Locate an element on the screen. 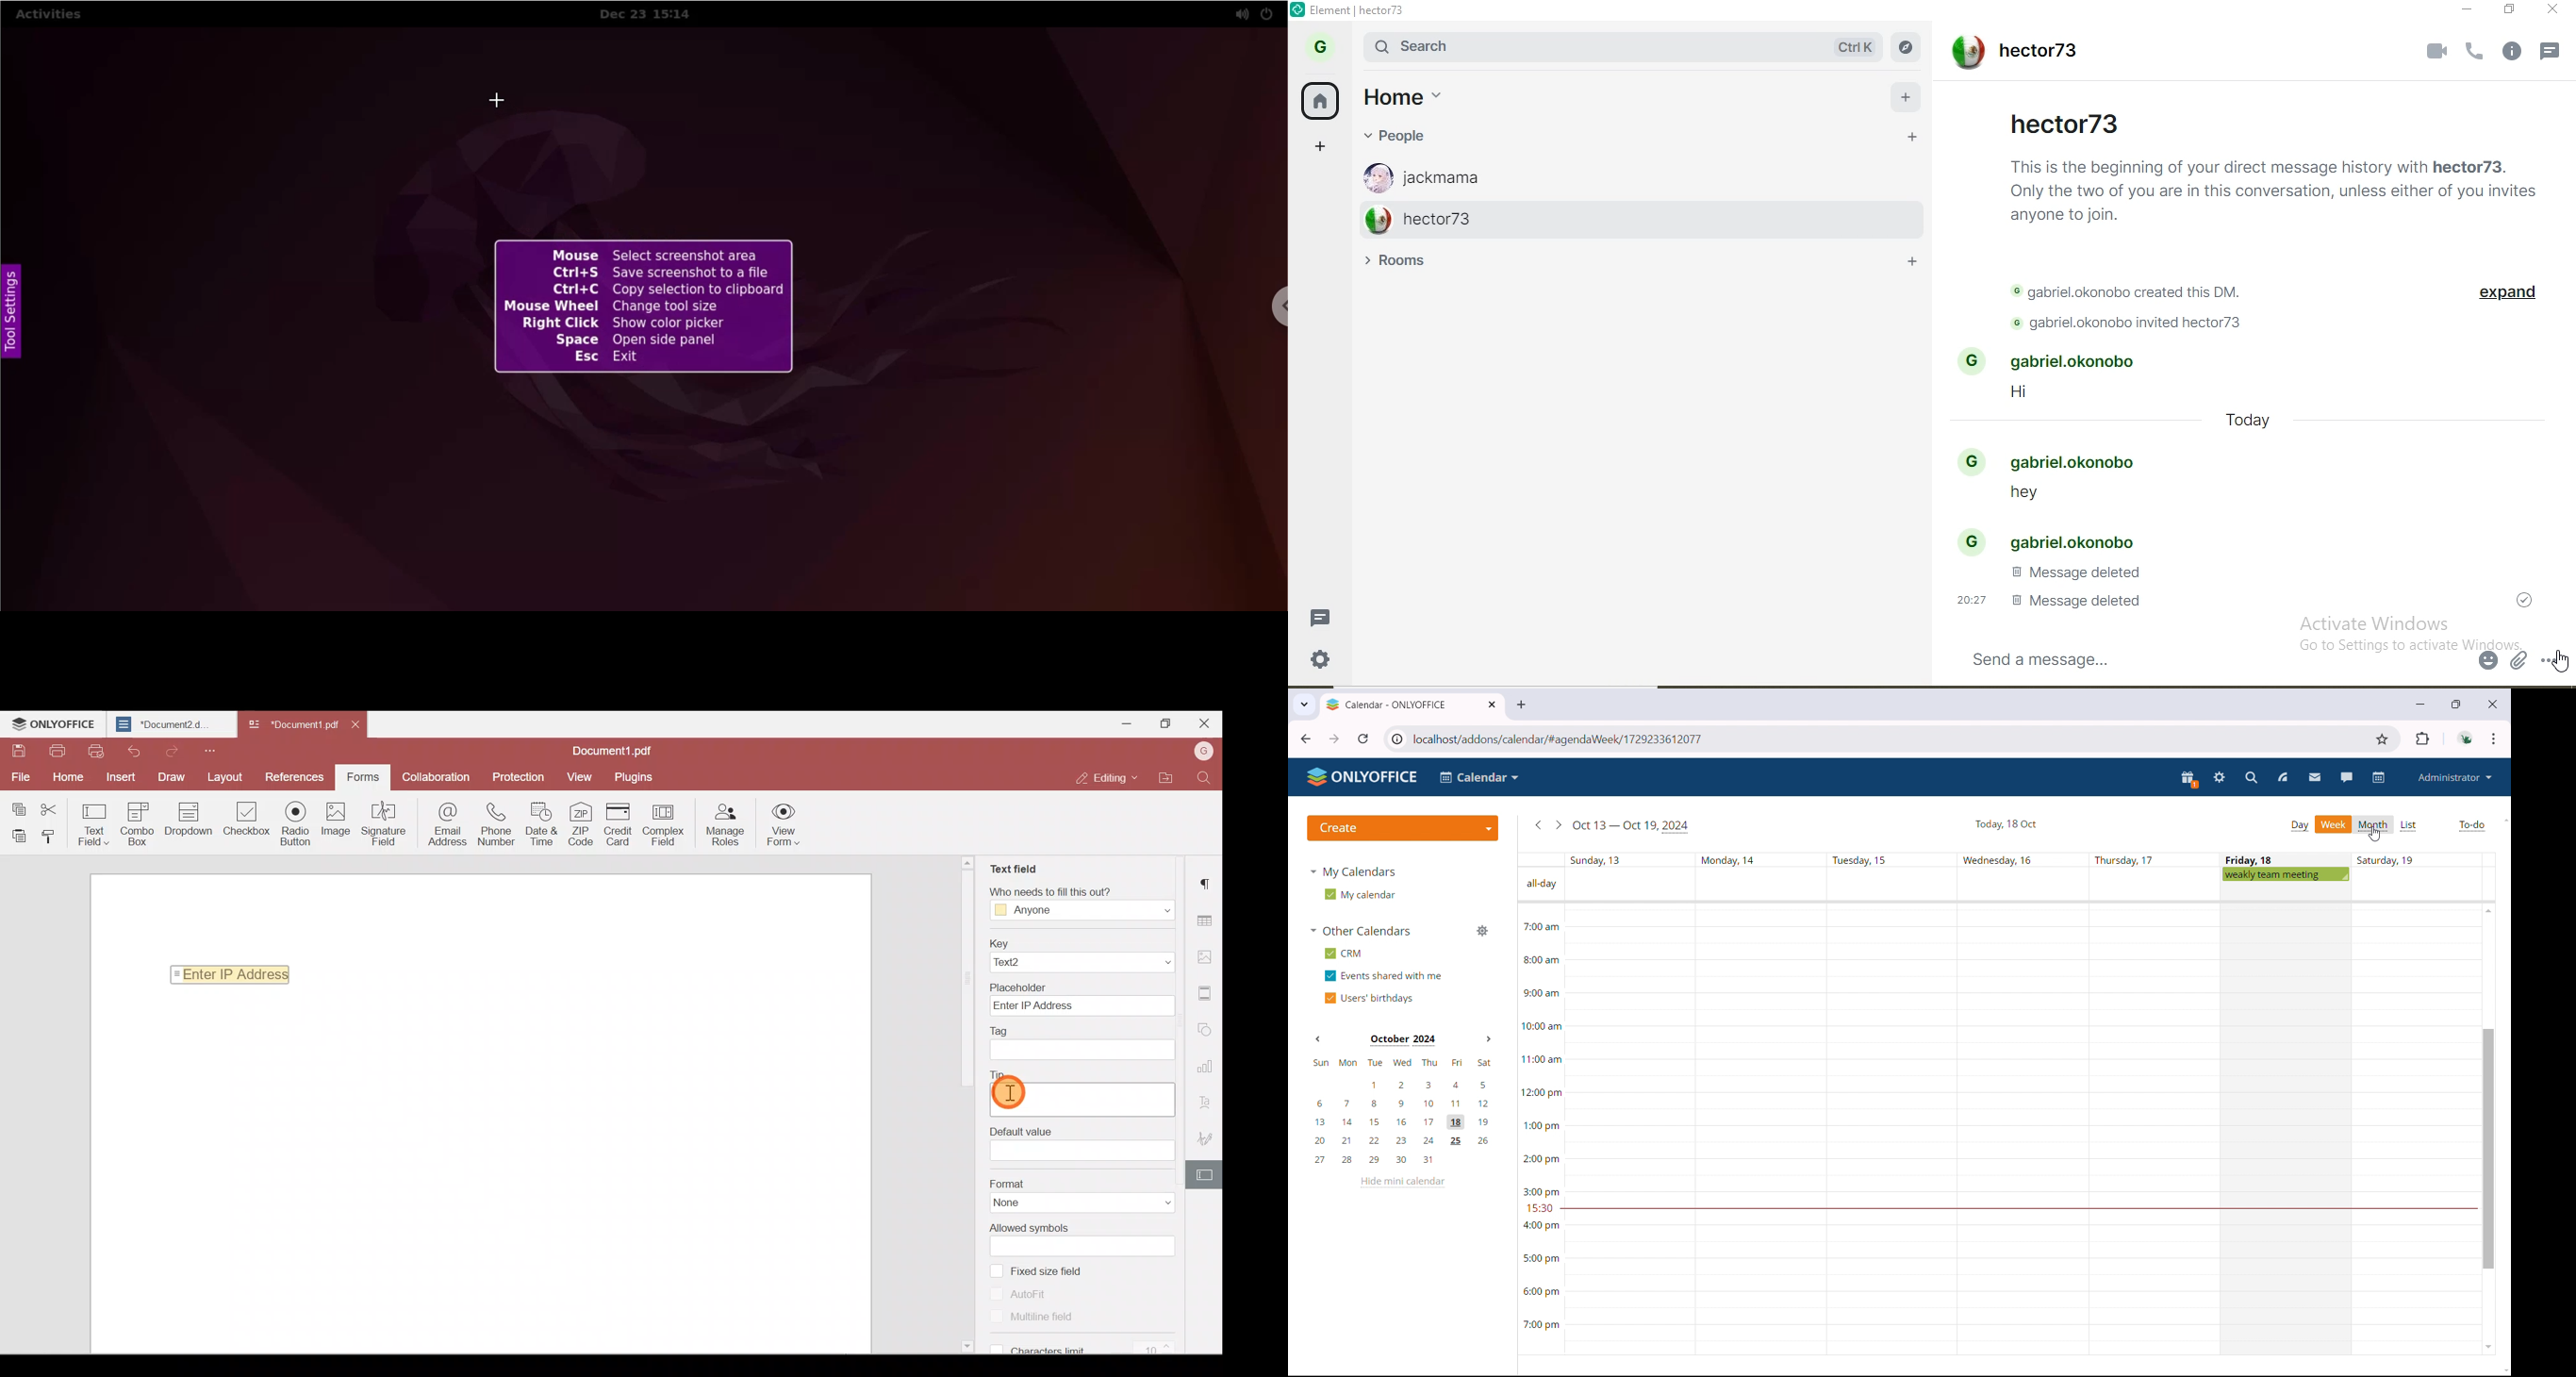 The image size is (2576, 1400). settings is located at coordinates (1331, 664).